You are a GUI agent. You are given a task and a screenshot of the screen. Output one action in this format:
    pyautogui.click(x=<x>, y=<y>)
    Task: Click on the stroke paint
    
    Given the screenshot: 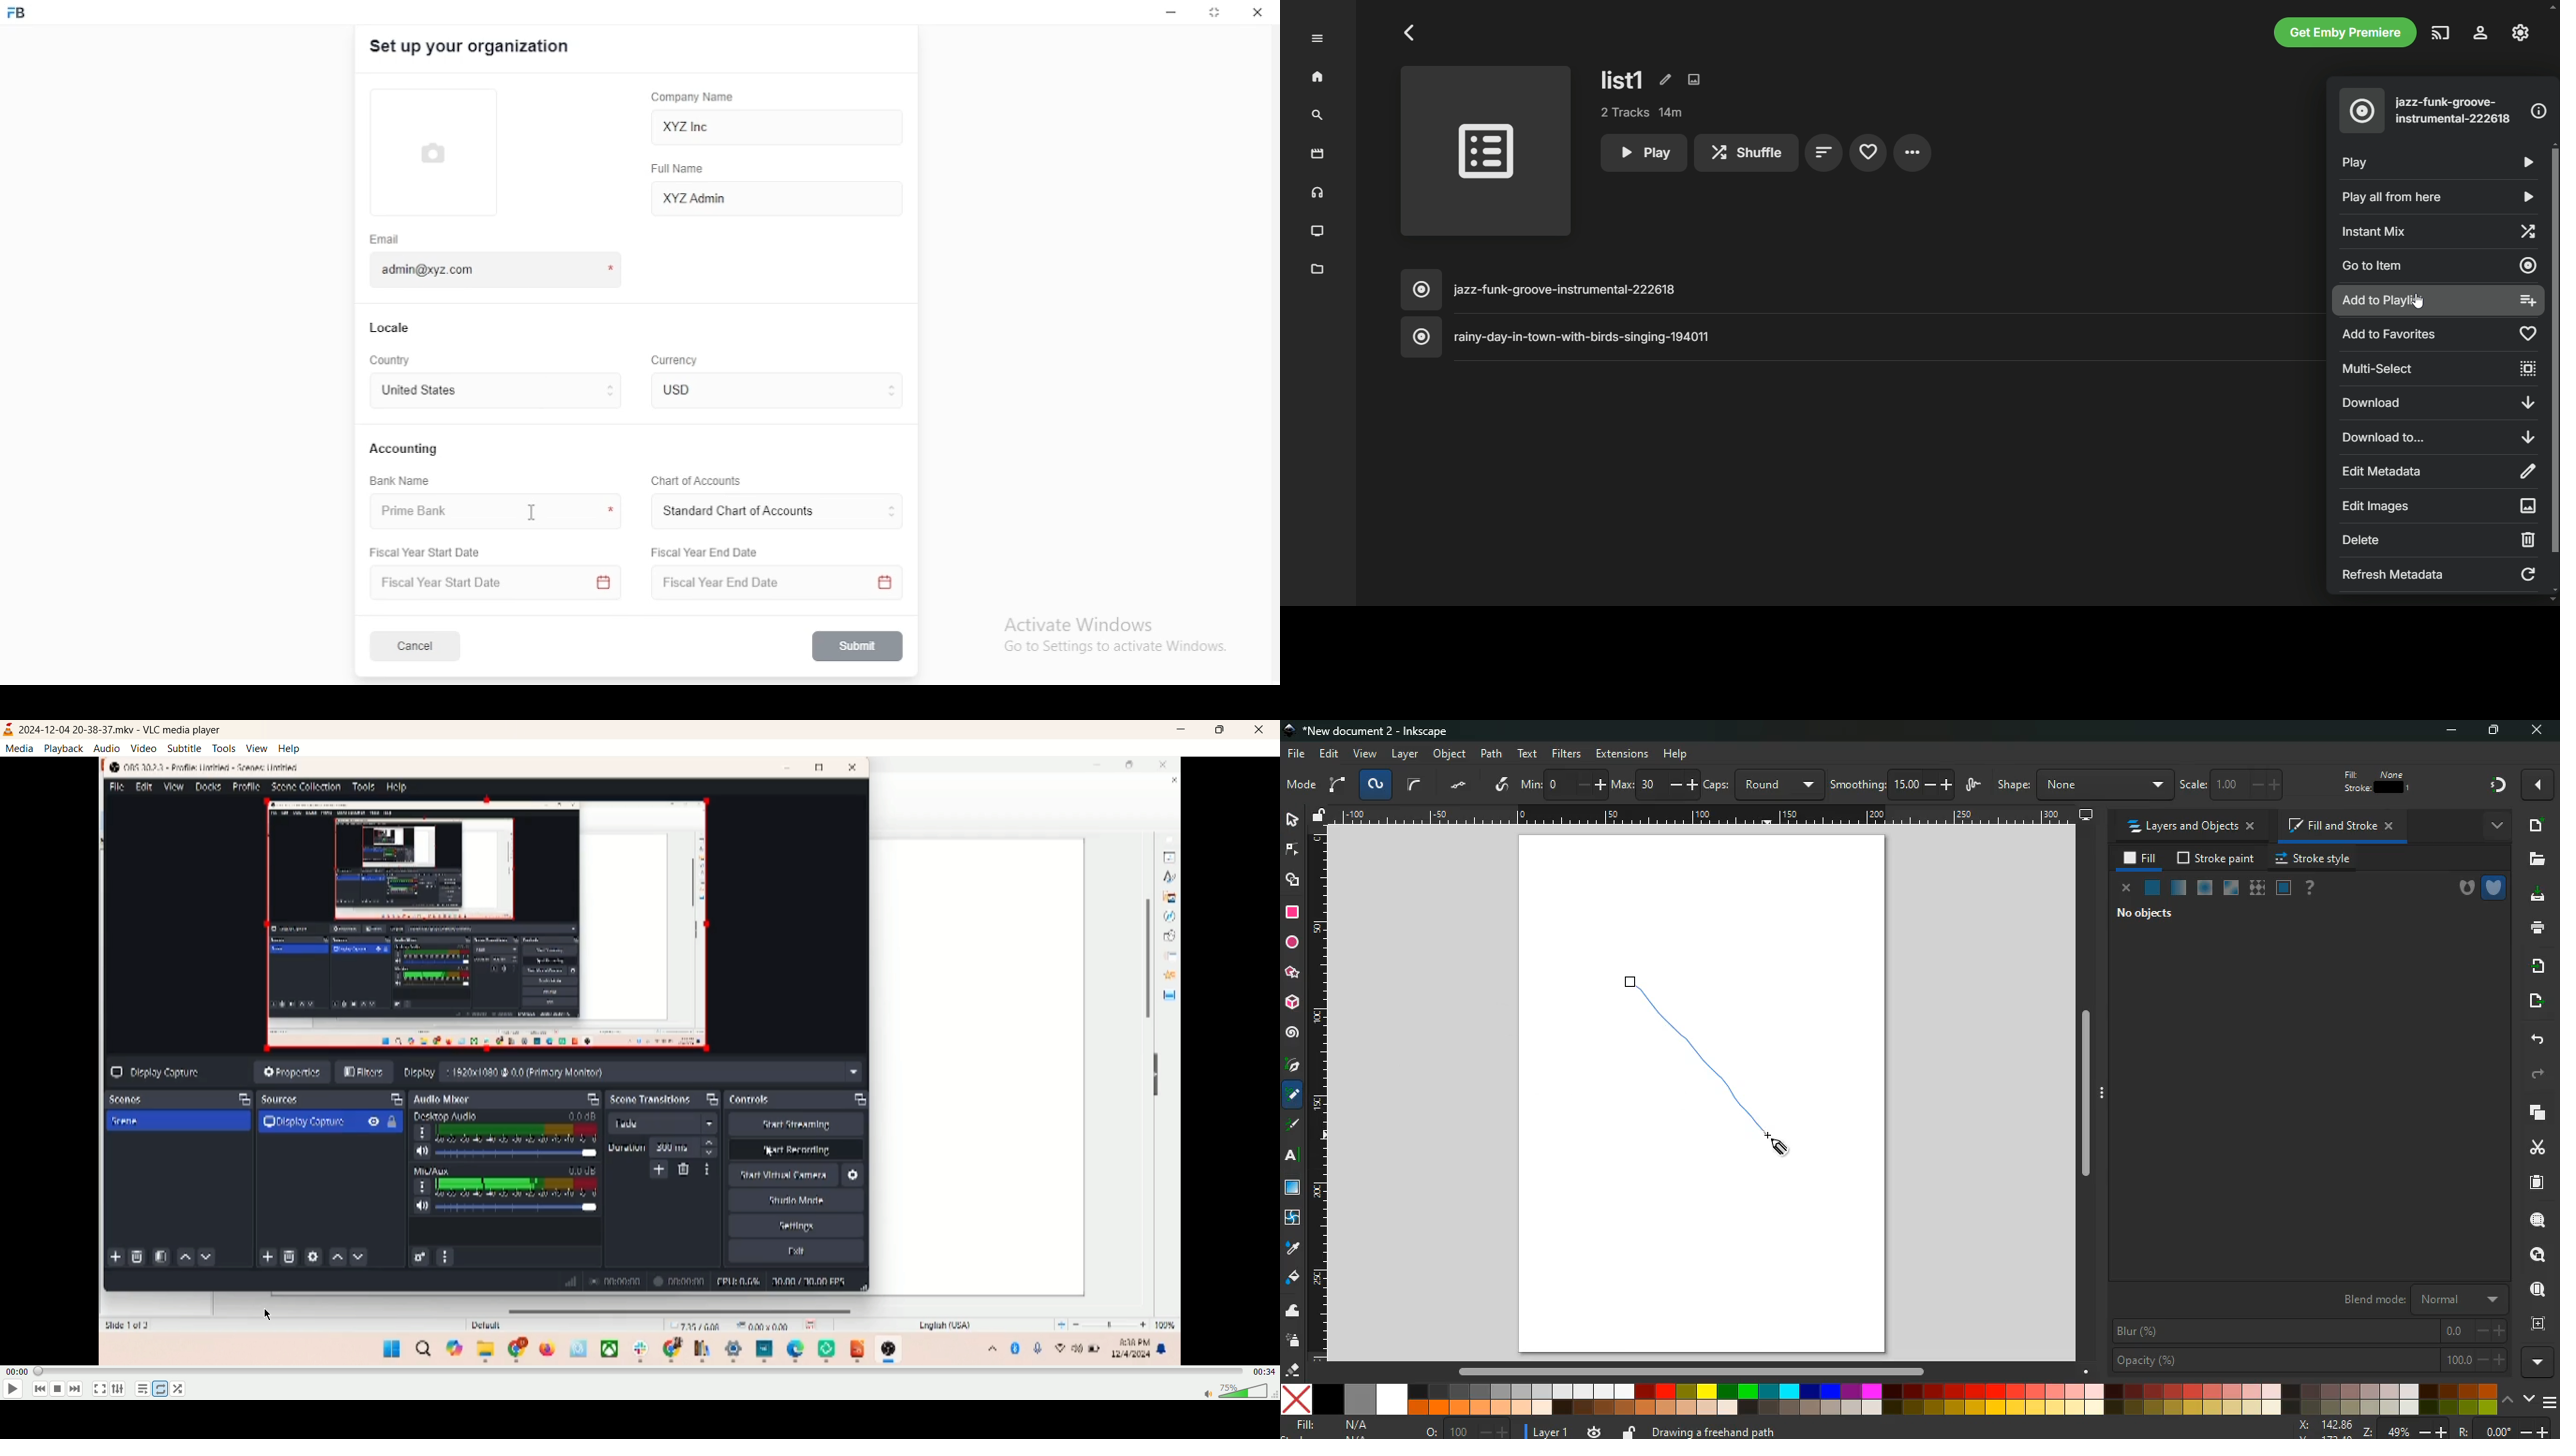 What is the action you would take?
    pyautogui.click(x=2218, y=858)
    